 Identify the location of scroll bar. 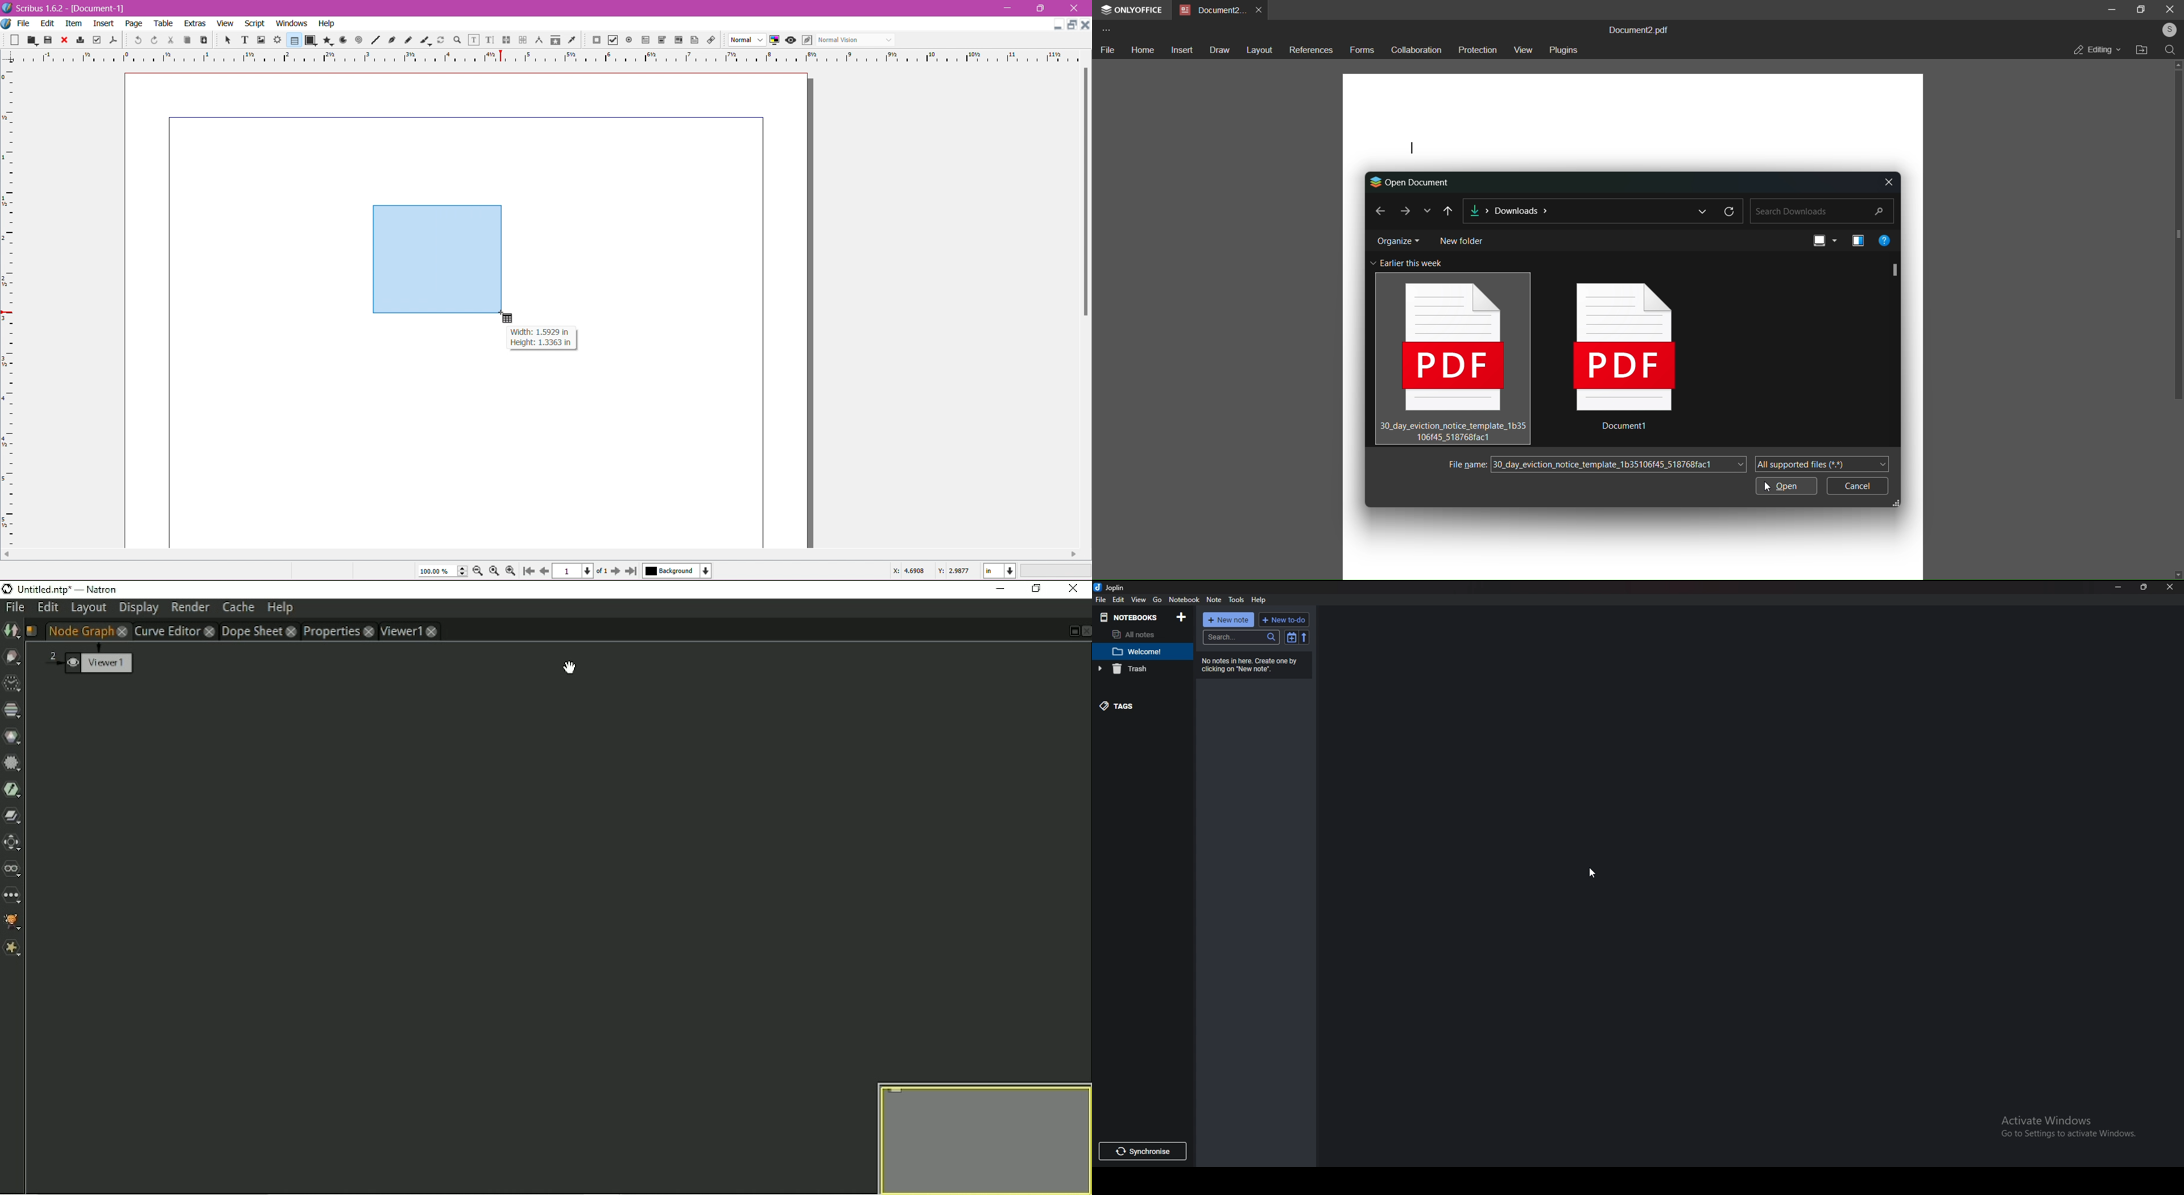
(539, 553).